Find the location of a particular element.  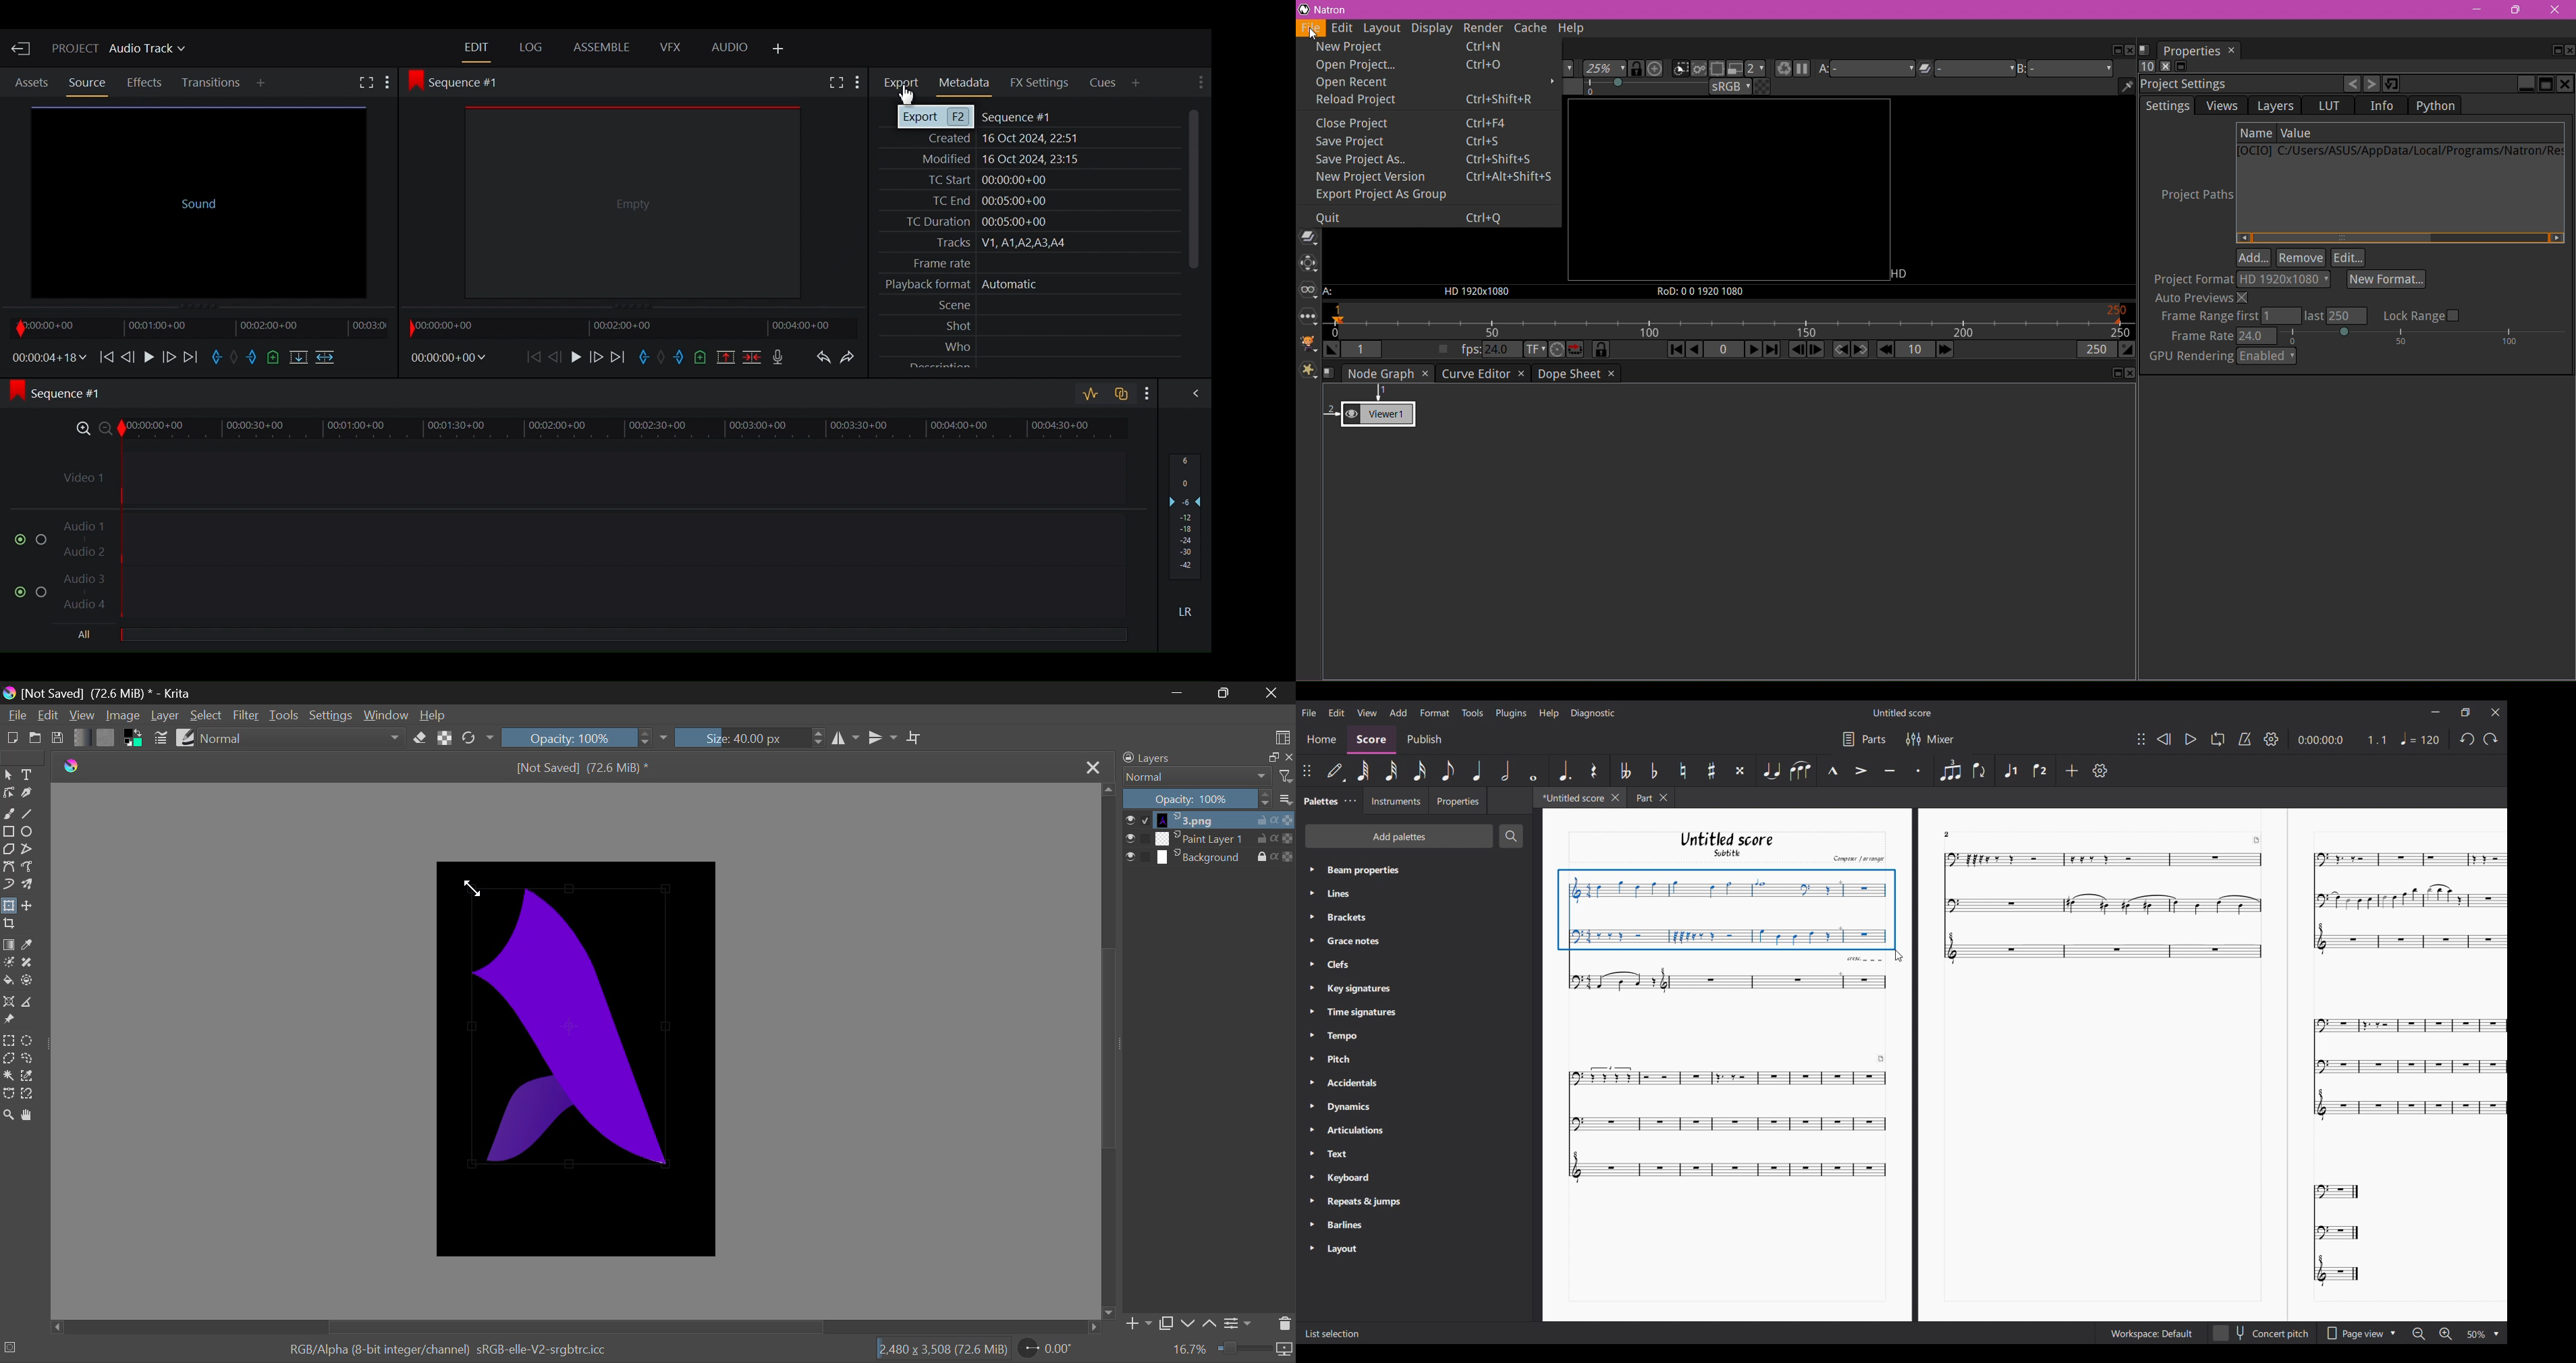

Shot is located at coordinates (954, 326).